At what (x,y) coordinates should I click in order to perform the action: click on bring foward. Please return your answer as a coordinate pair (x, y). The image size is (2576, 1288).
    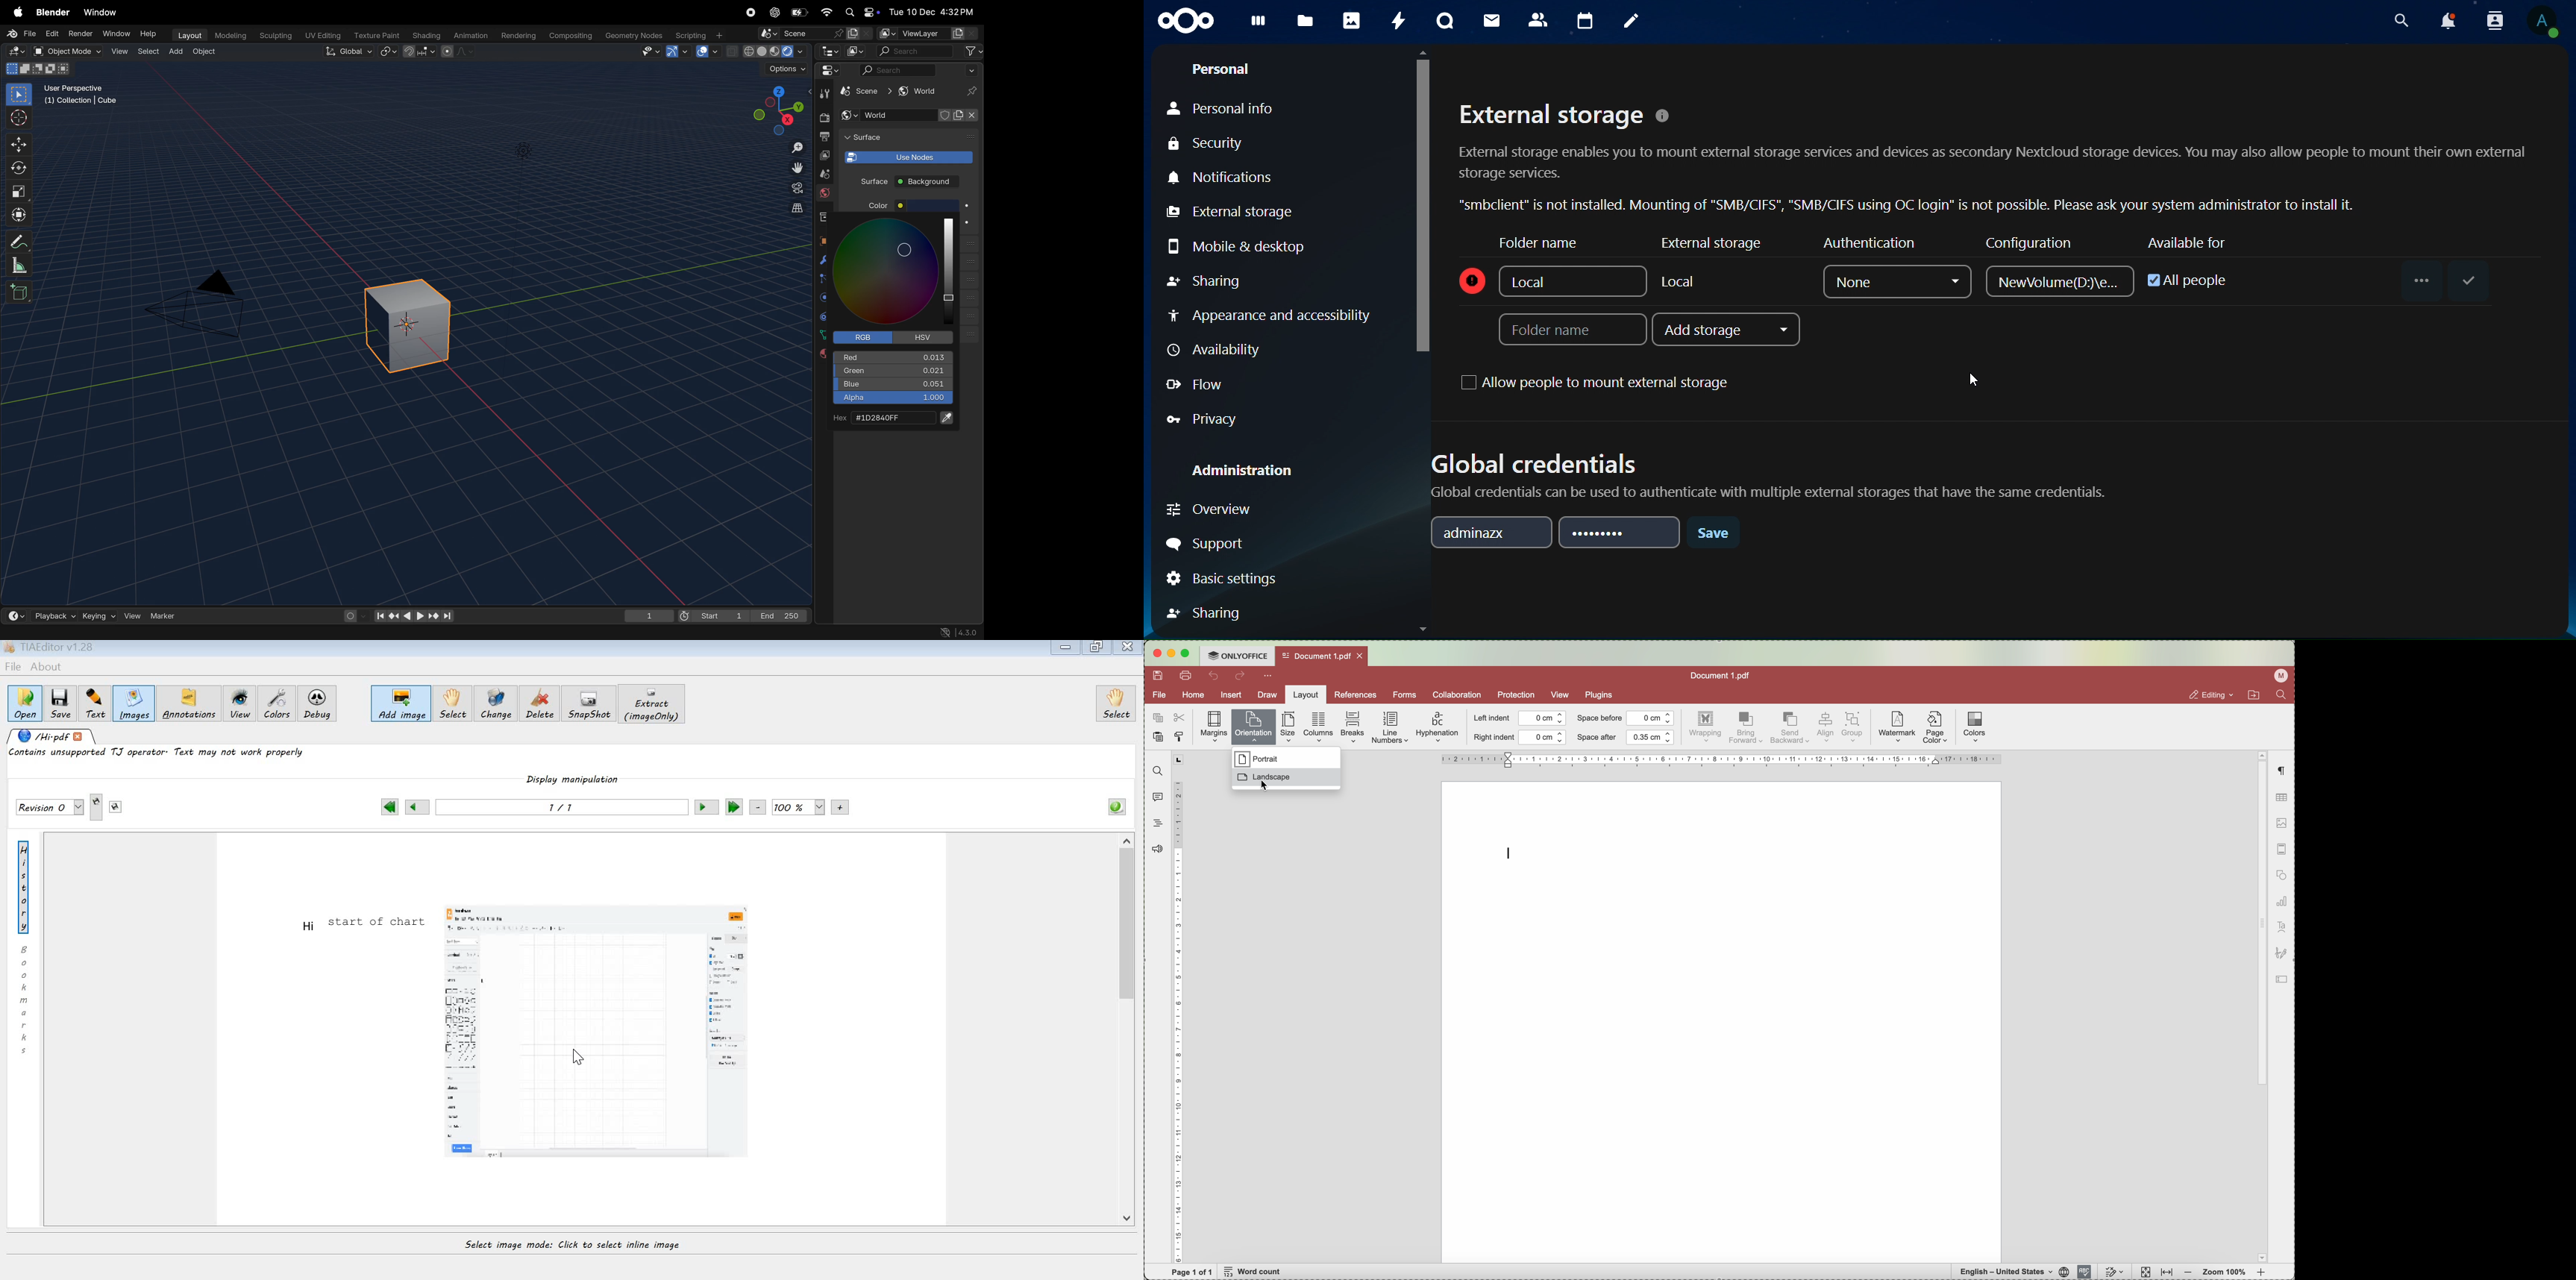
    Looking at the image, I should click on (1746, 728).